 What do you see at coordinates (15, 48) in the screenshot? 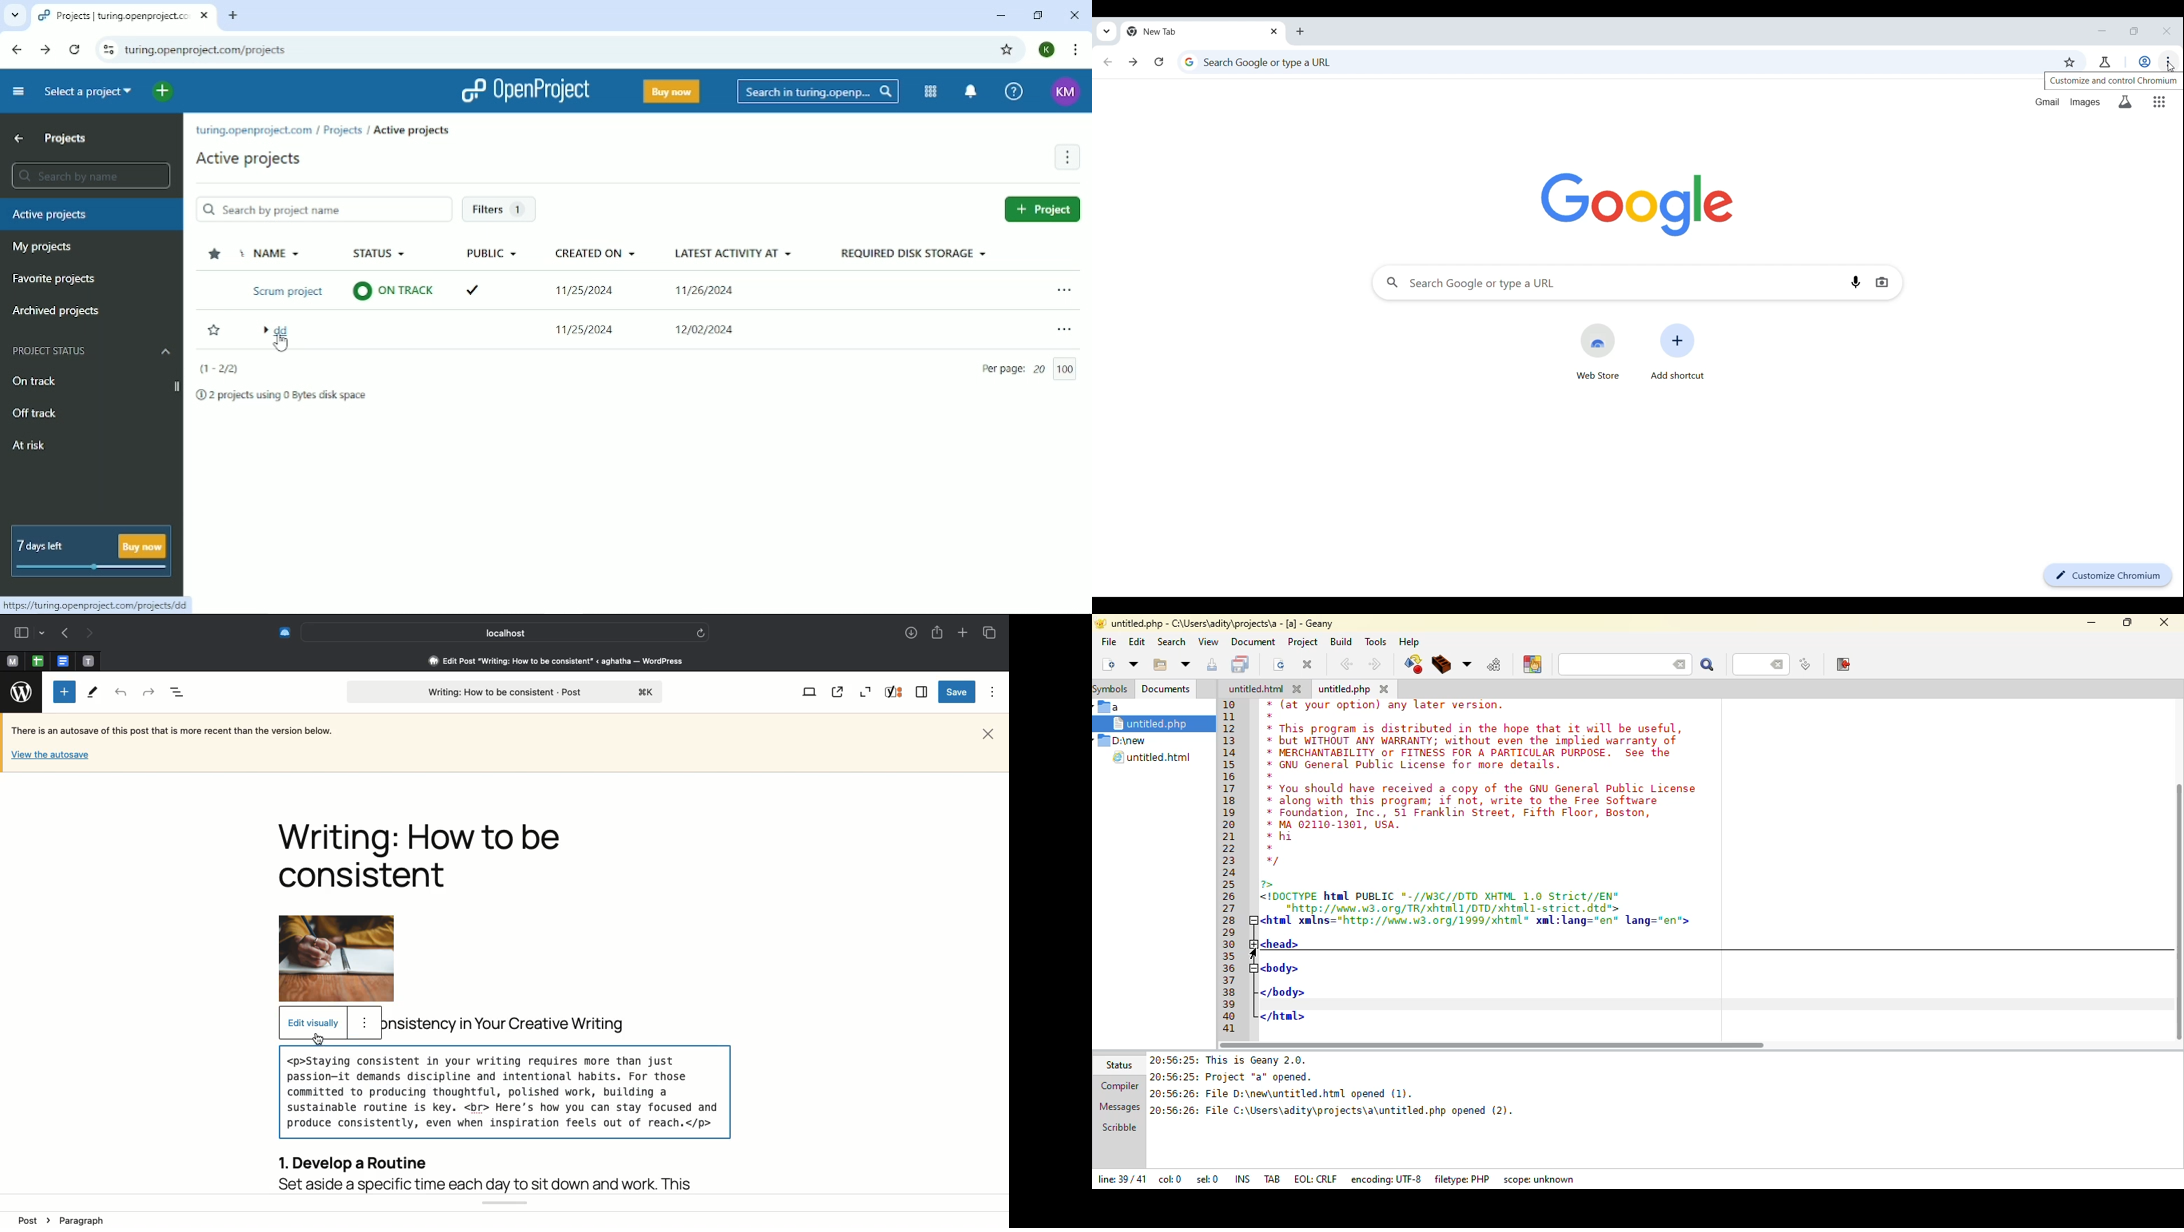
I see `Back` at bounding box center [15, 48].